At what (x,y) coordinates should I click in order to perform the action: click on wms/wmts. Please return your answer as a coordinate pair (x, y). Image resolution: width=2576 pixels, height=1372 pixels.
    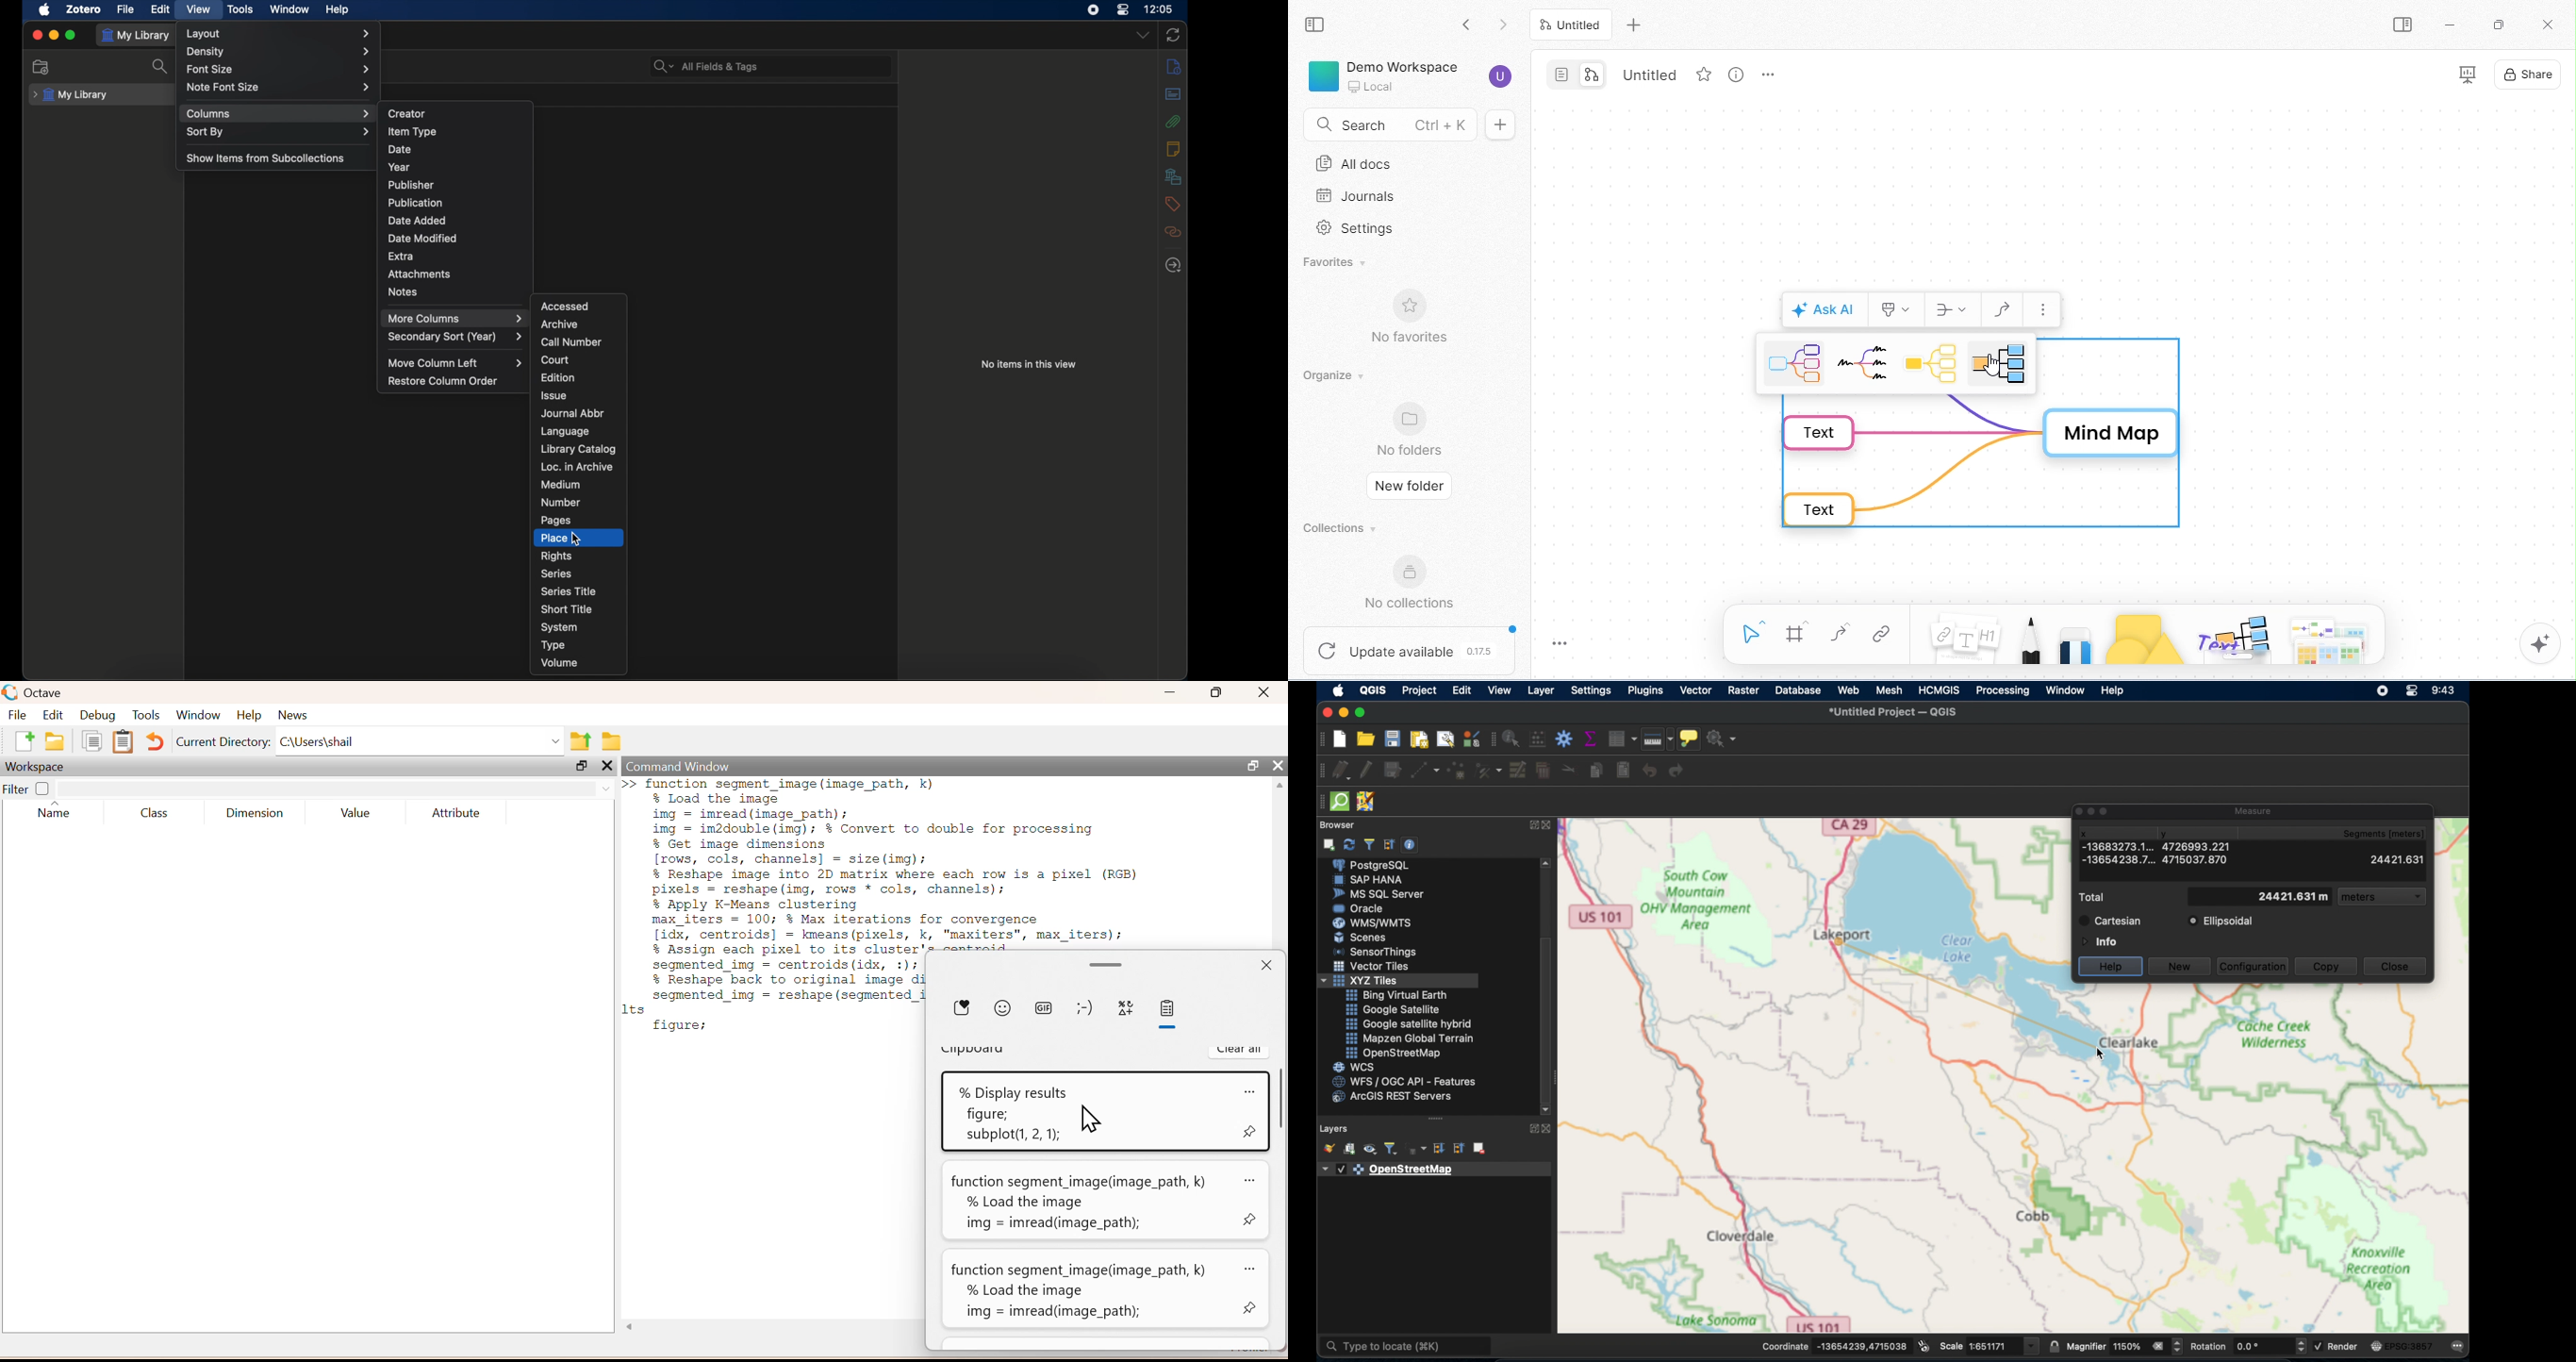
    Looking at the image, I should click on (1374, 923).